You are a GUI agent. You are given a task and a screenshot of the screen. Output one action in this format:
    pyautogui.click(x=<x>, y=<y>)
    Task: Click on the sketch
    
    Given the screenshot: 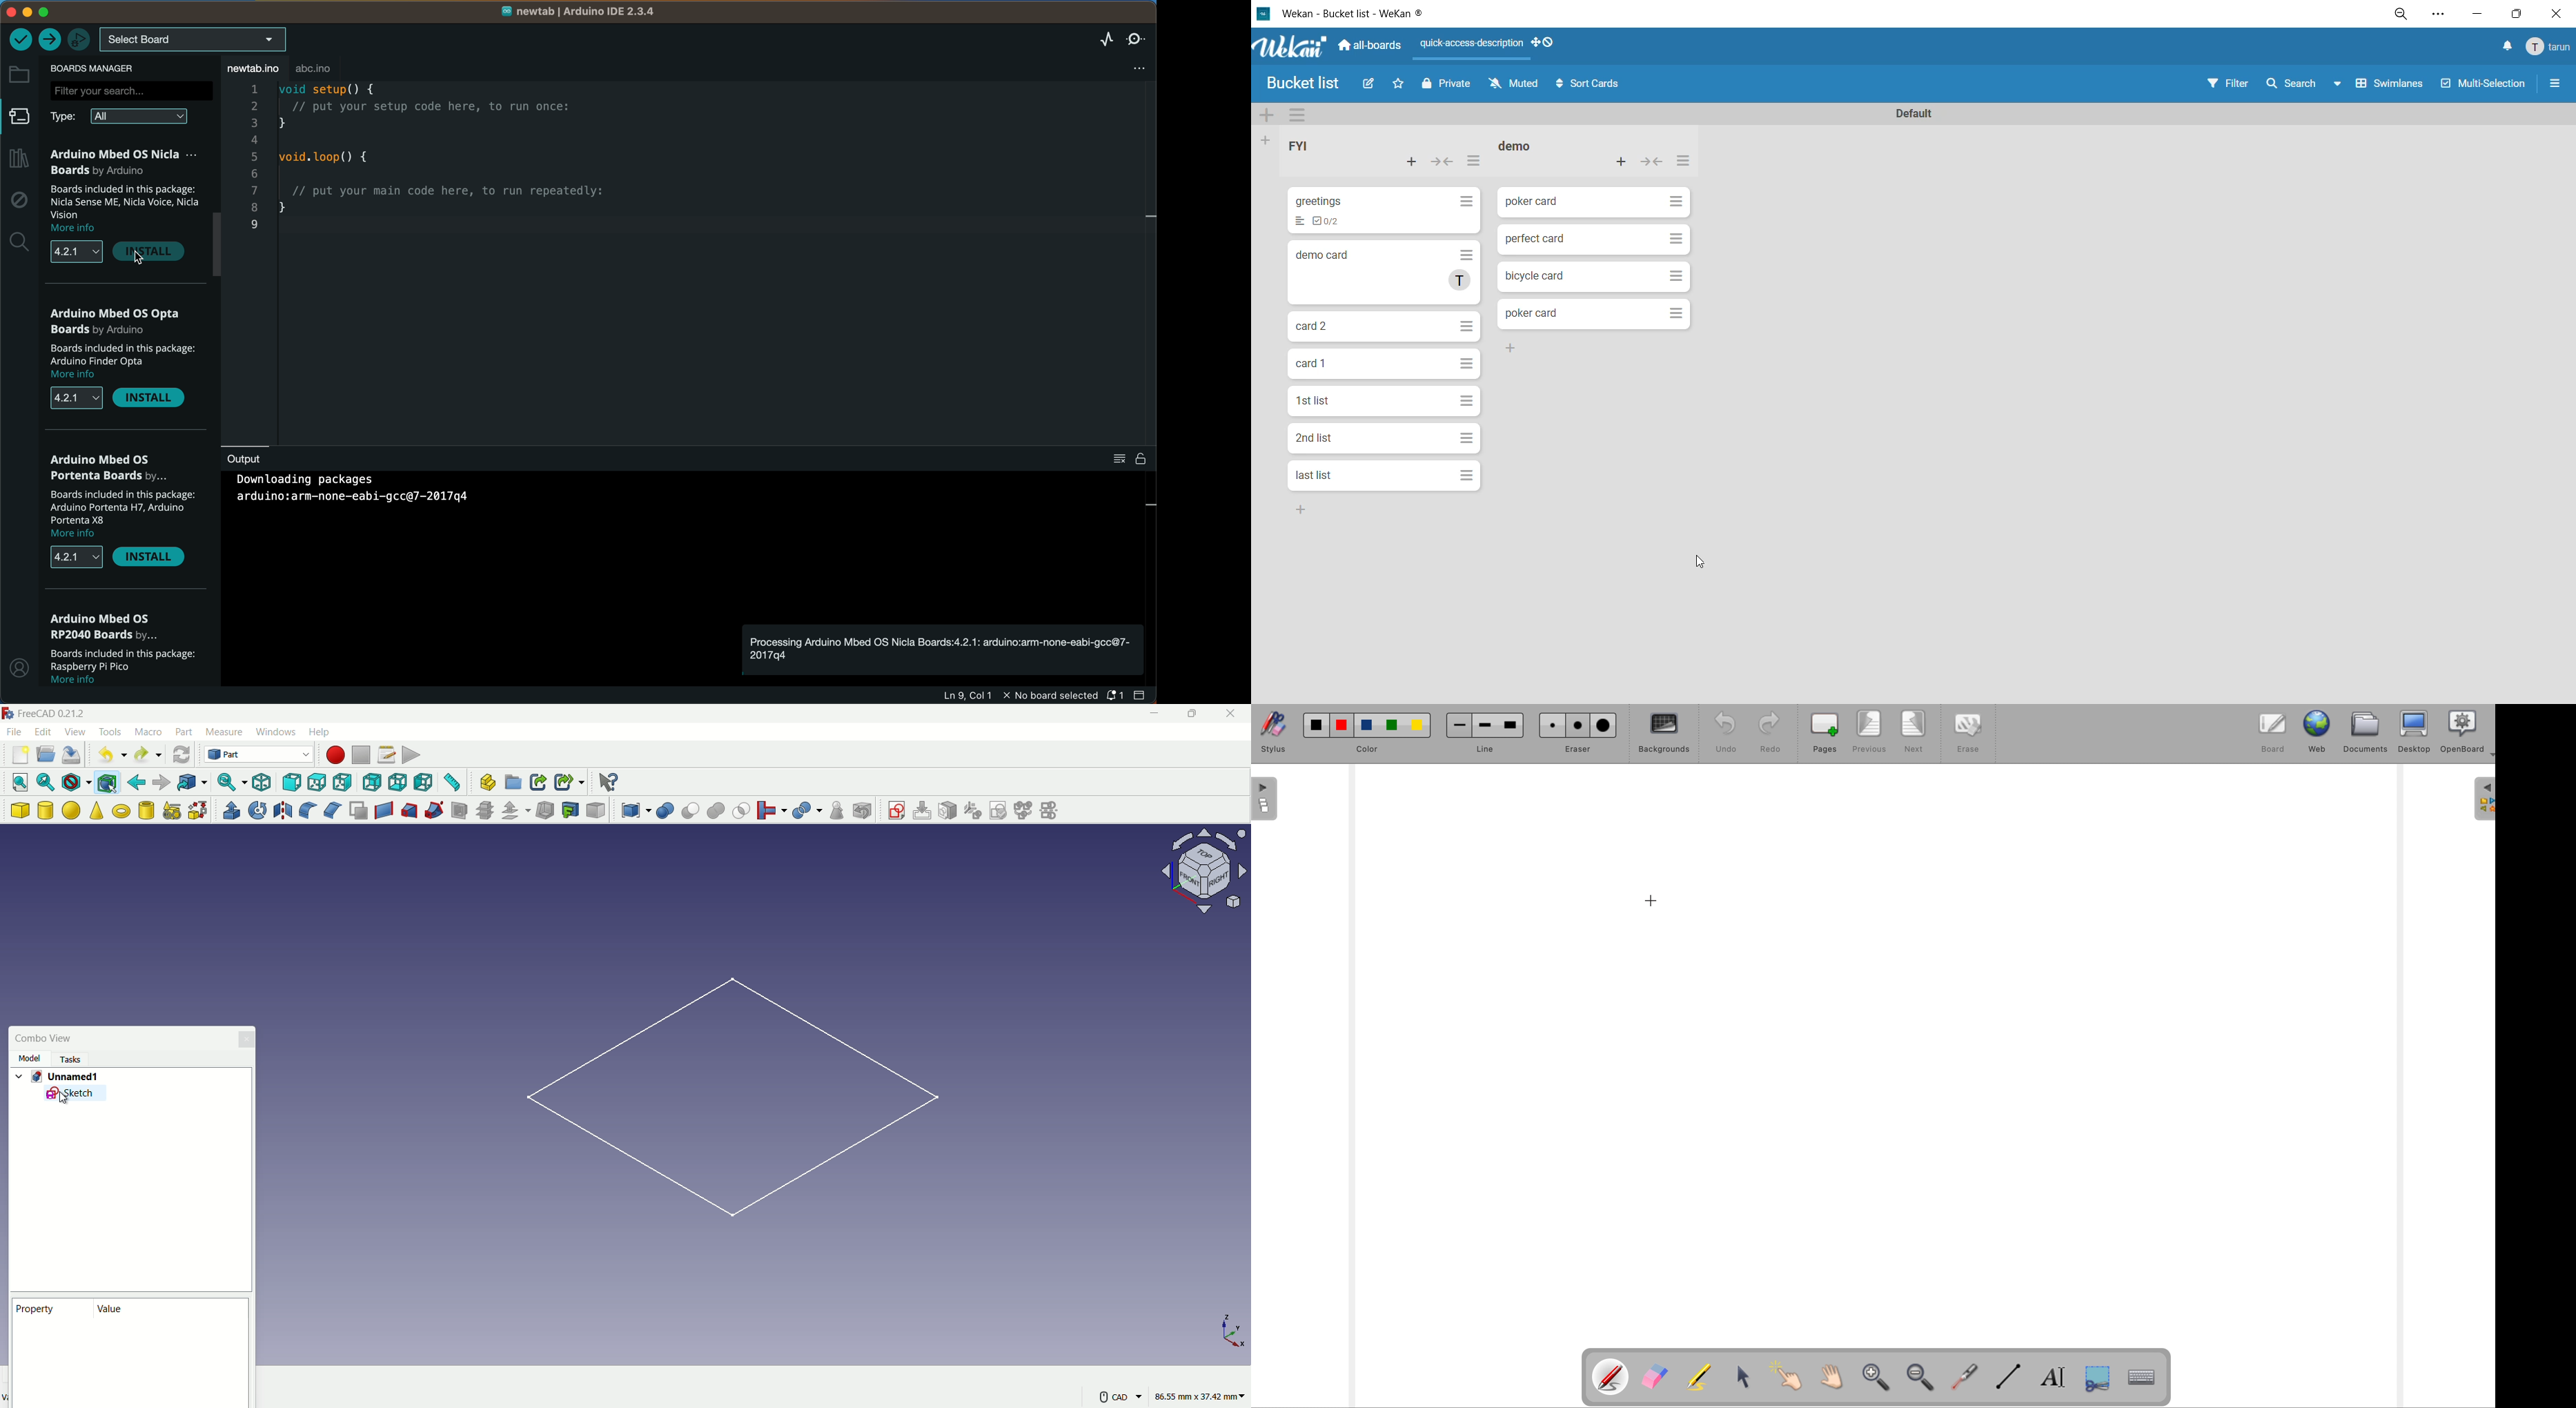 What is the action you would take?
    pyautogui.click(x=731, y=1106)
    